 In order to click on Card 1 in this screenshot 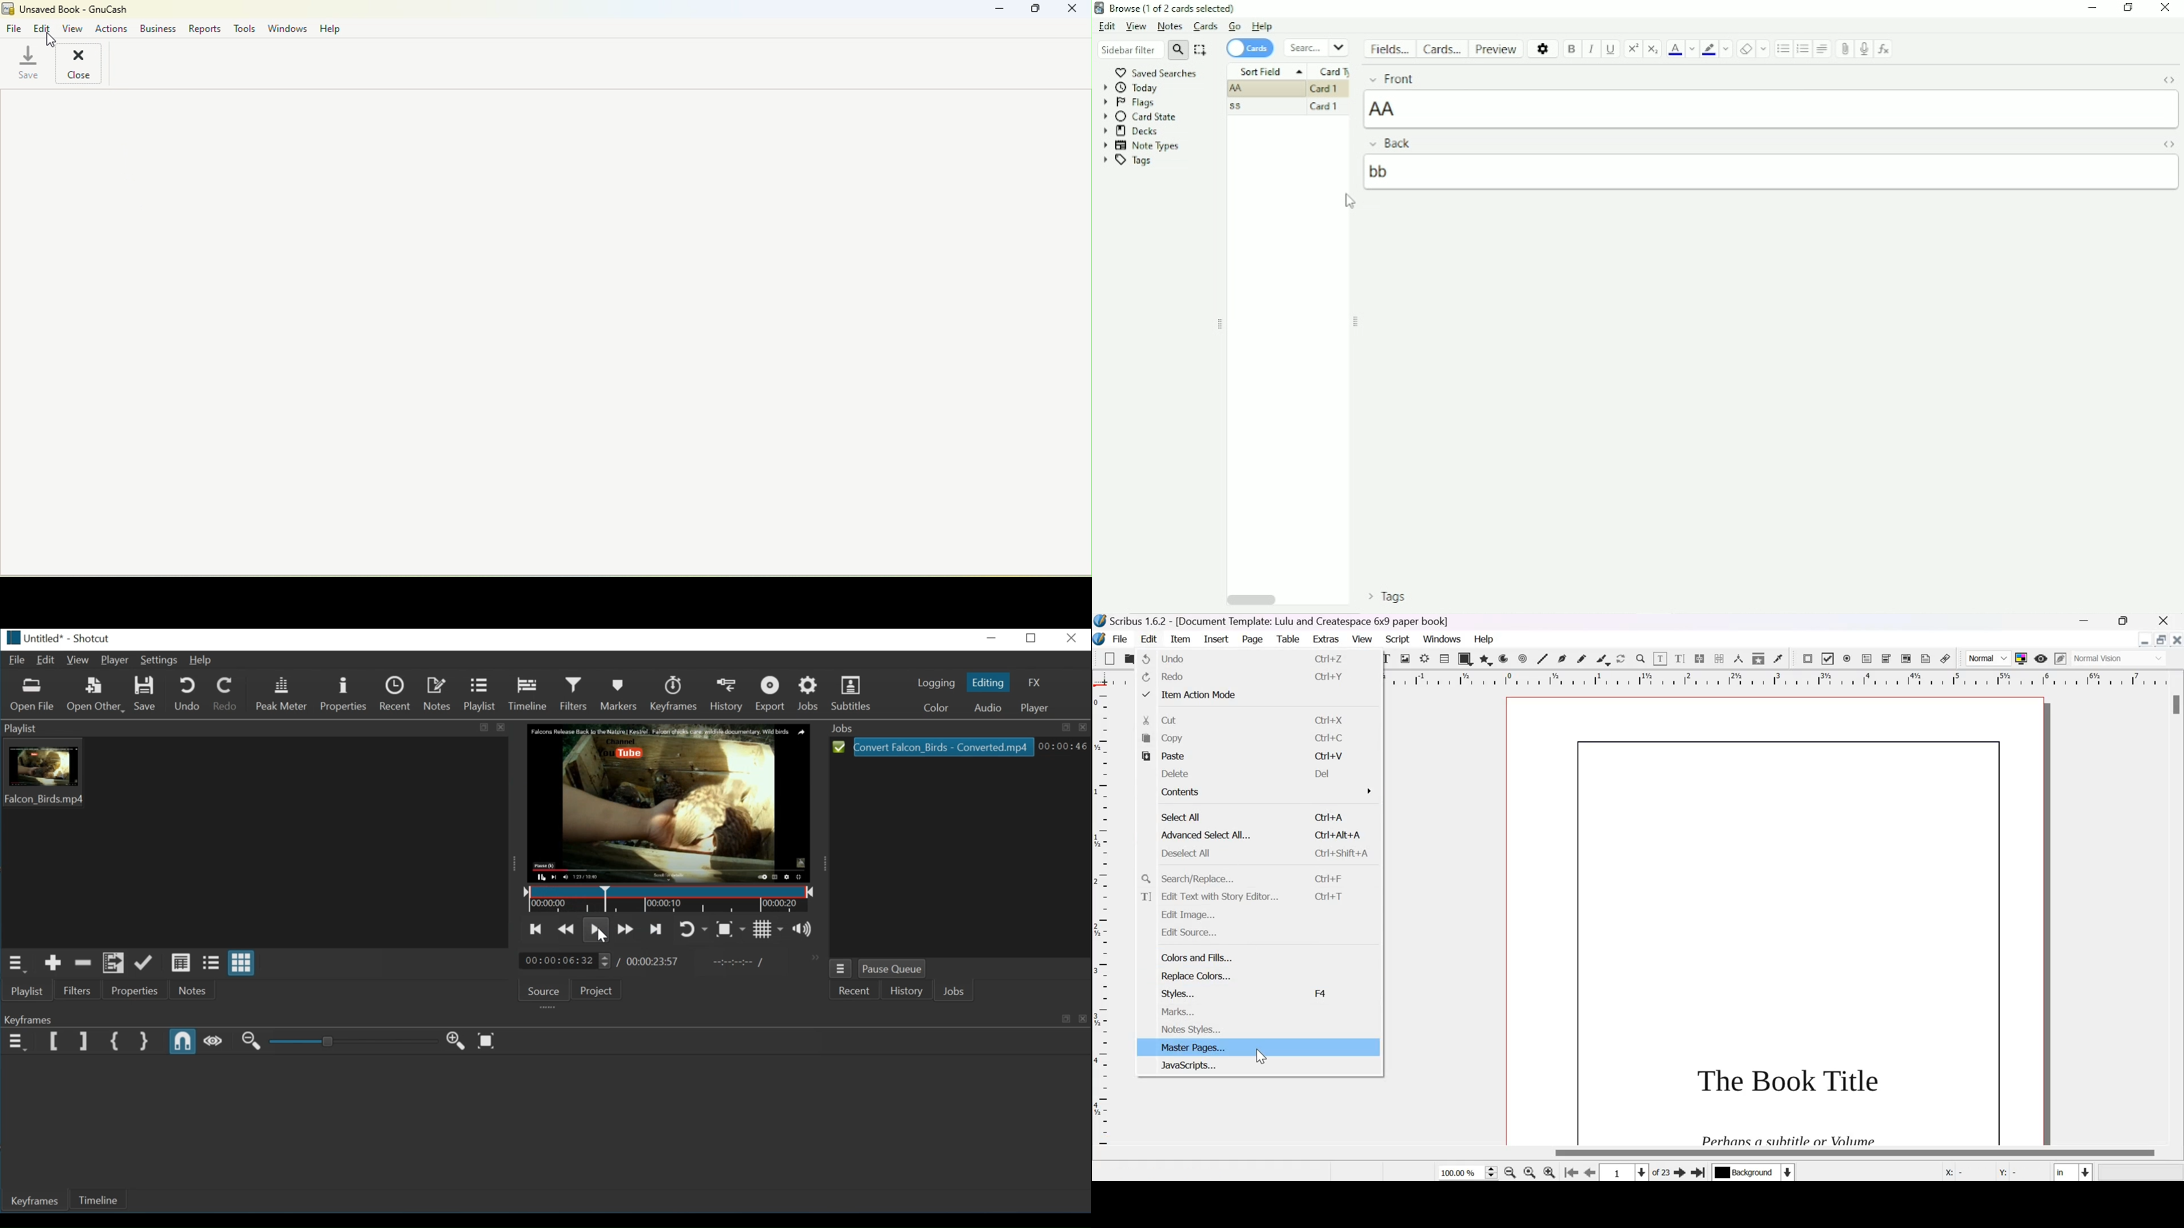, I will do `click(1325, 106)`.